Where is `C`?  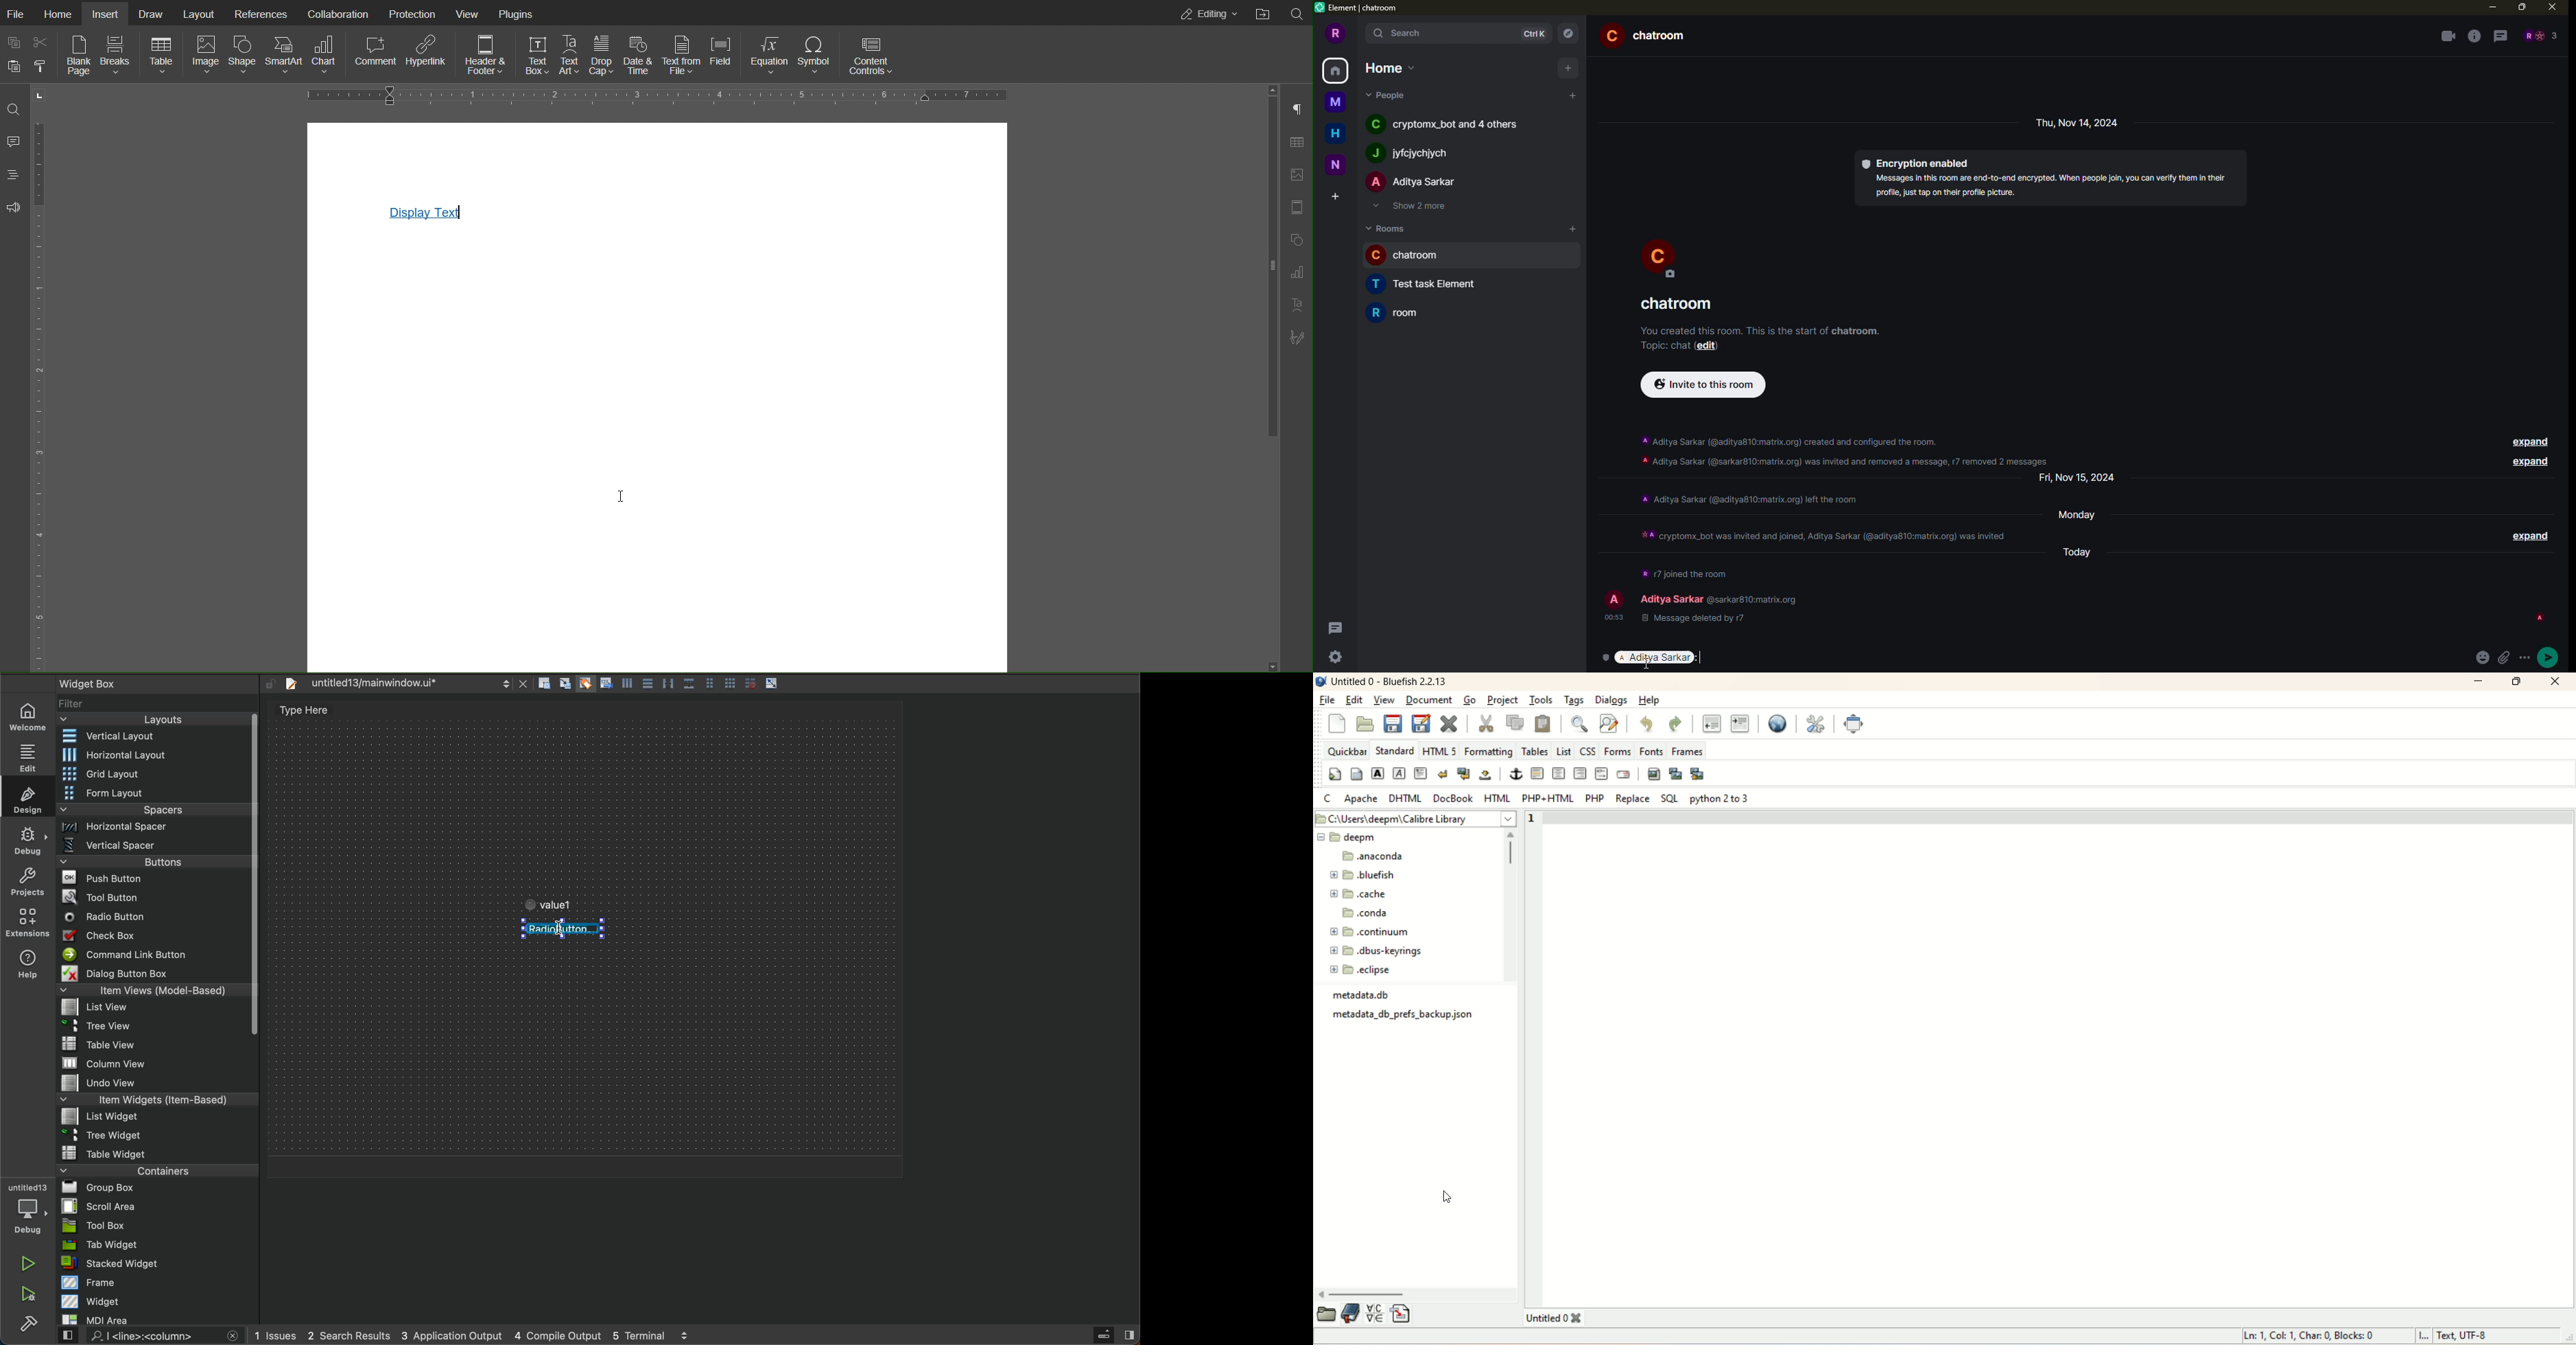 C is located at coordinates (1328, 799).